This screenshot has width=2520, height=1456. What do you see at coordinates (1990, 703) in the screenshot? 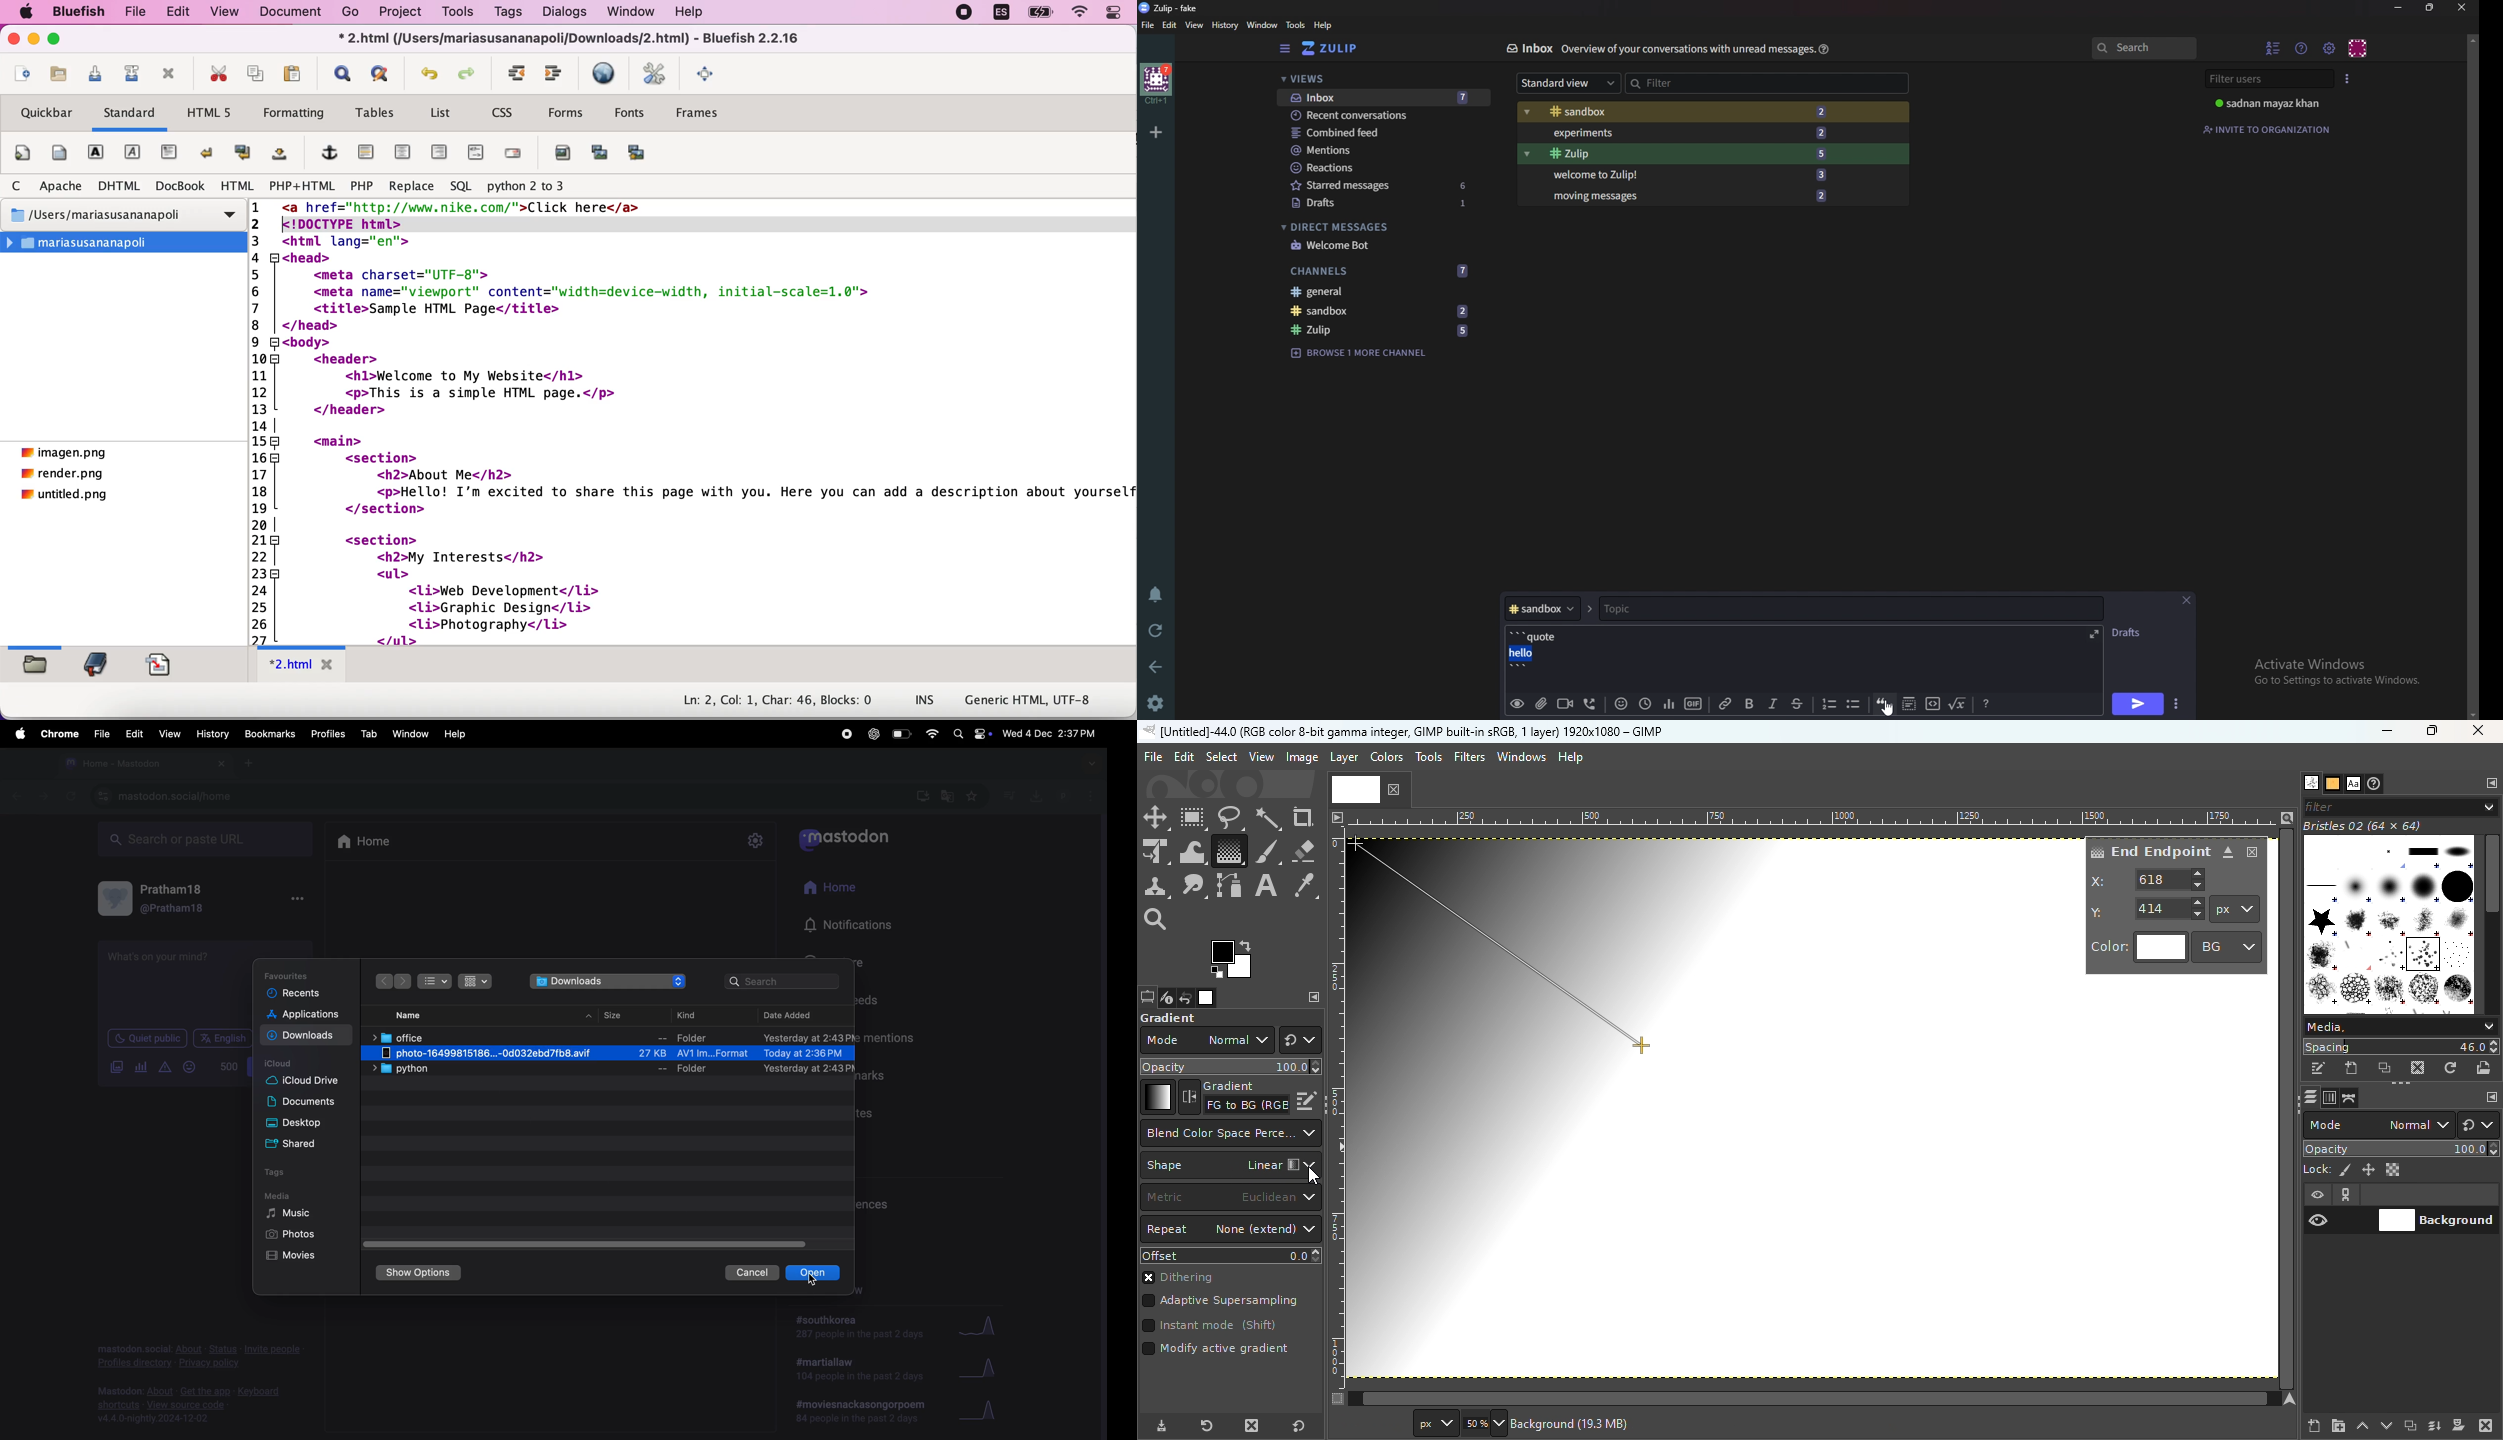
I see `message Formatting` at bounding box center [1990, 703].